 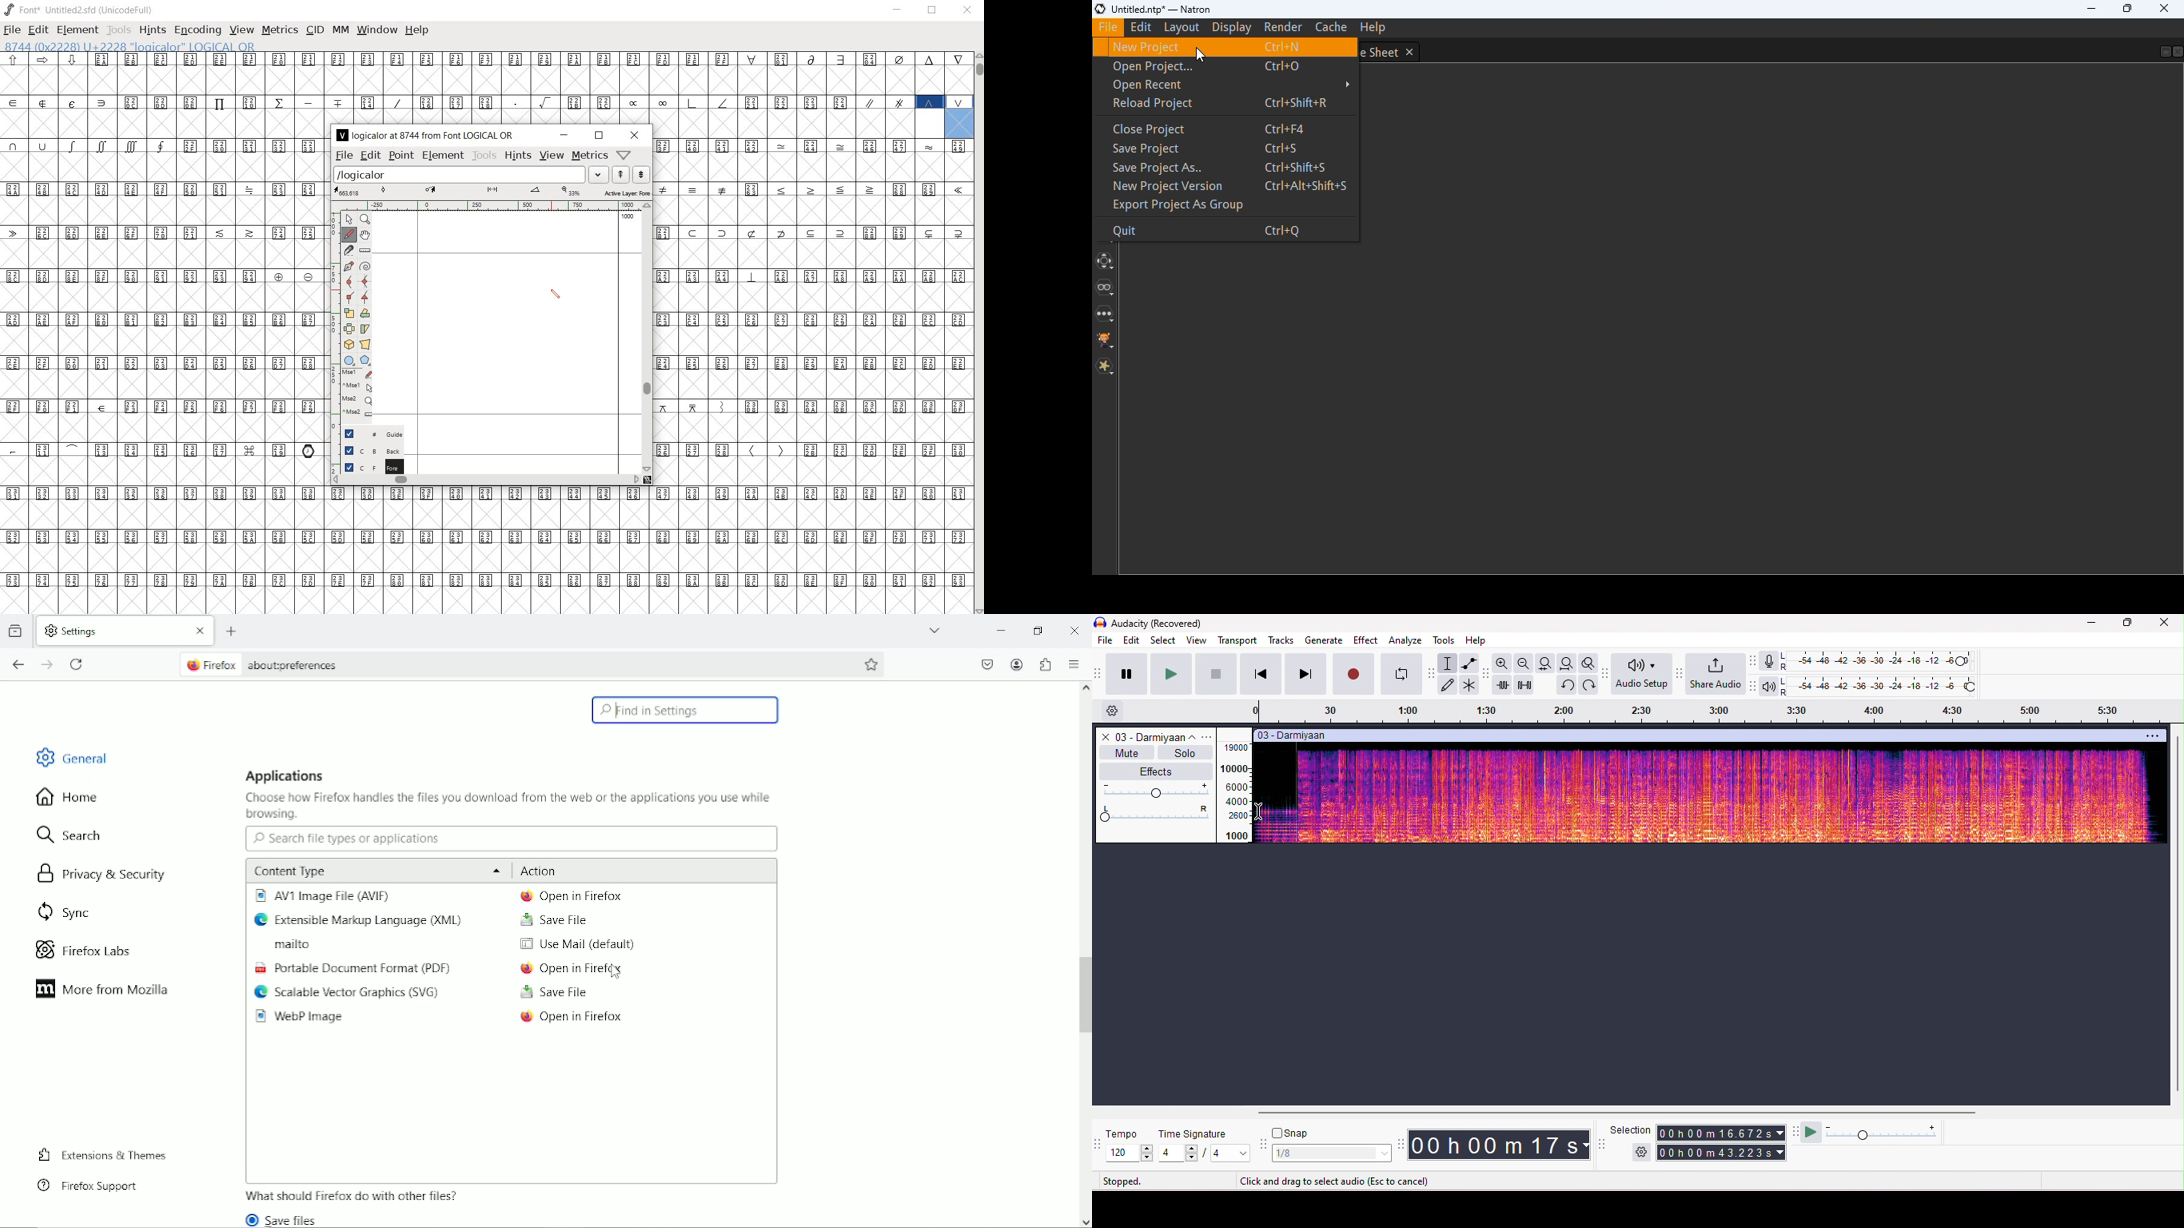 I want to click on background layer, so click(x=366, y=449).